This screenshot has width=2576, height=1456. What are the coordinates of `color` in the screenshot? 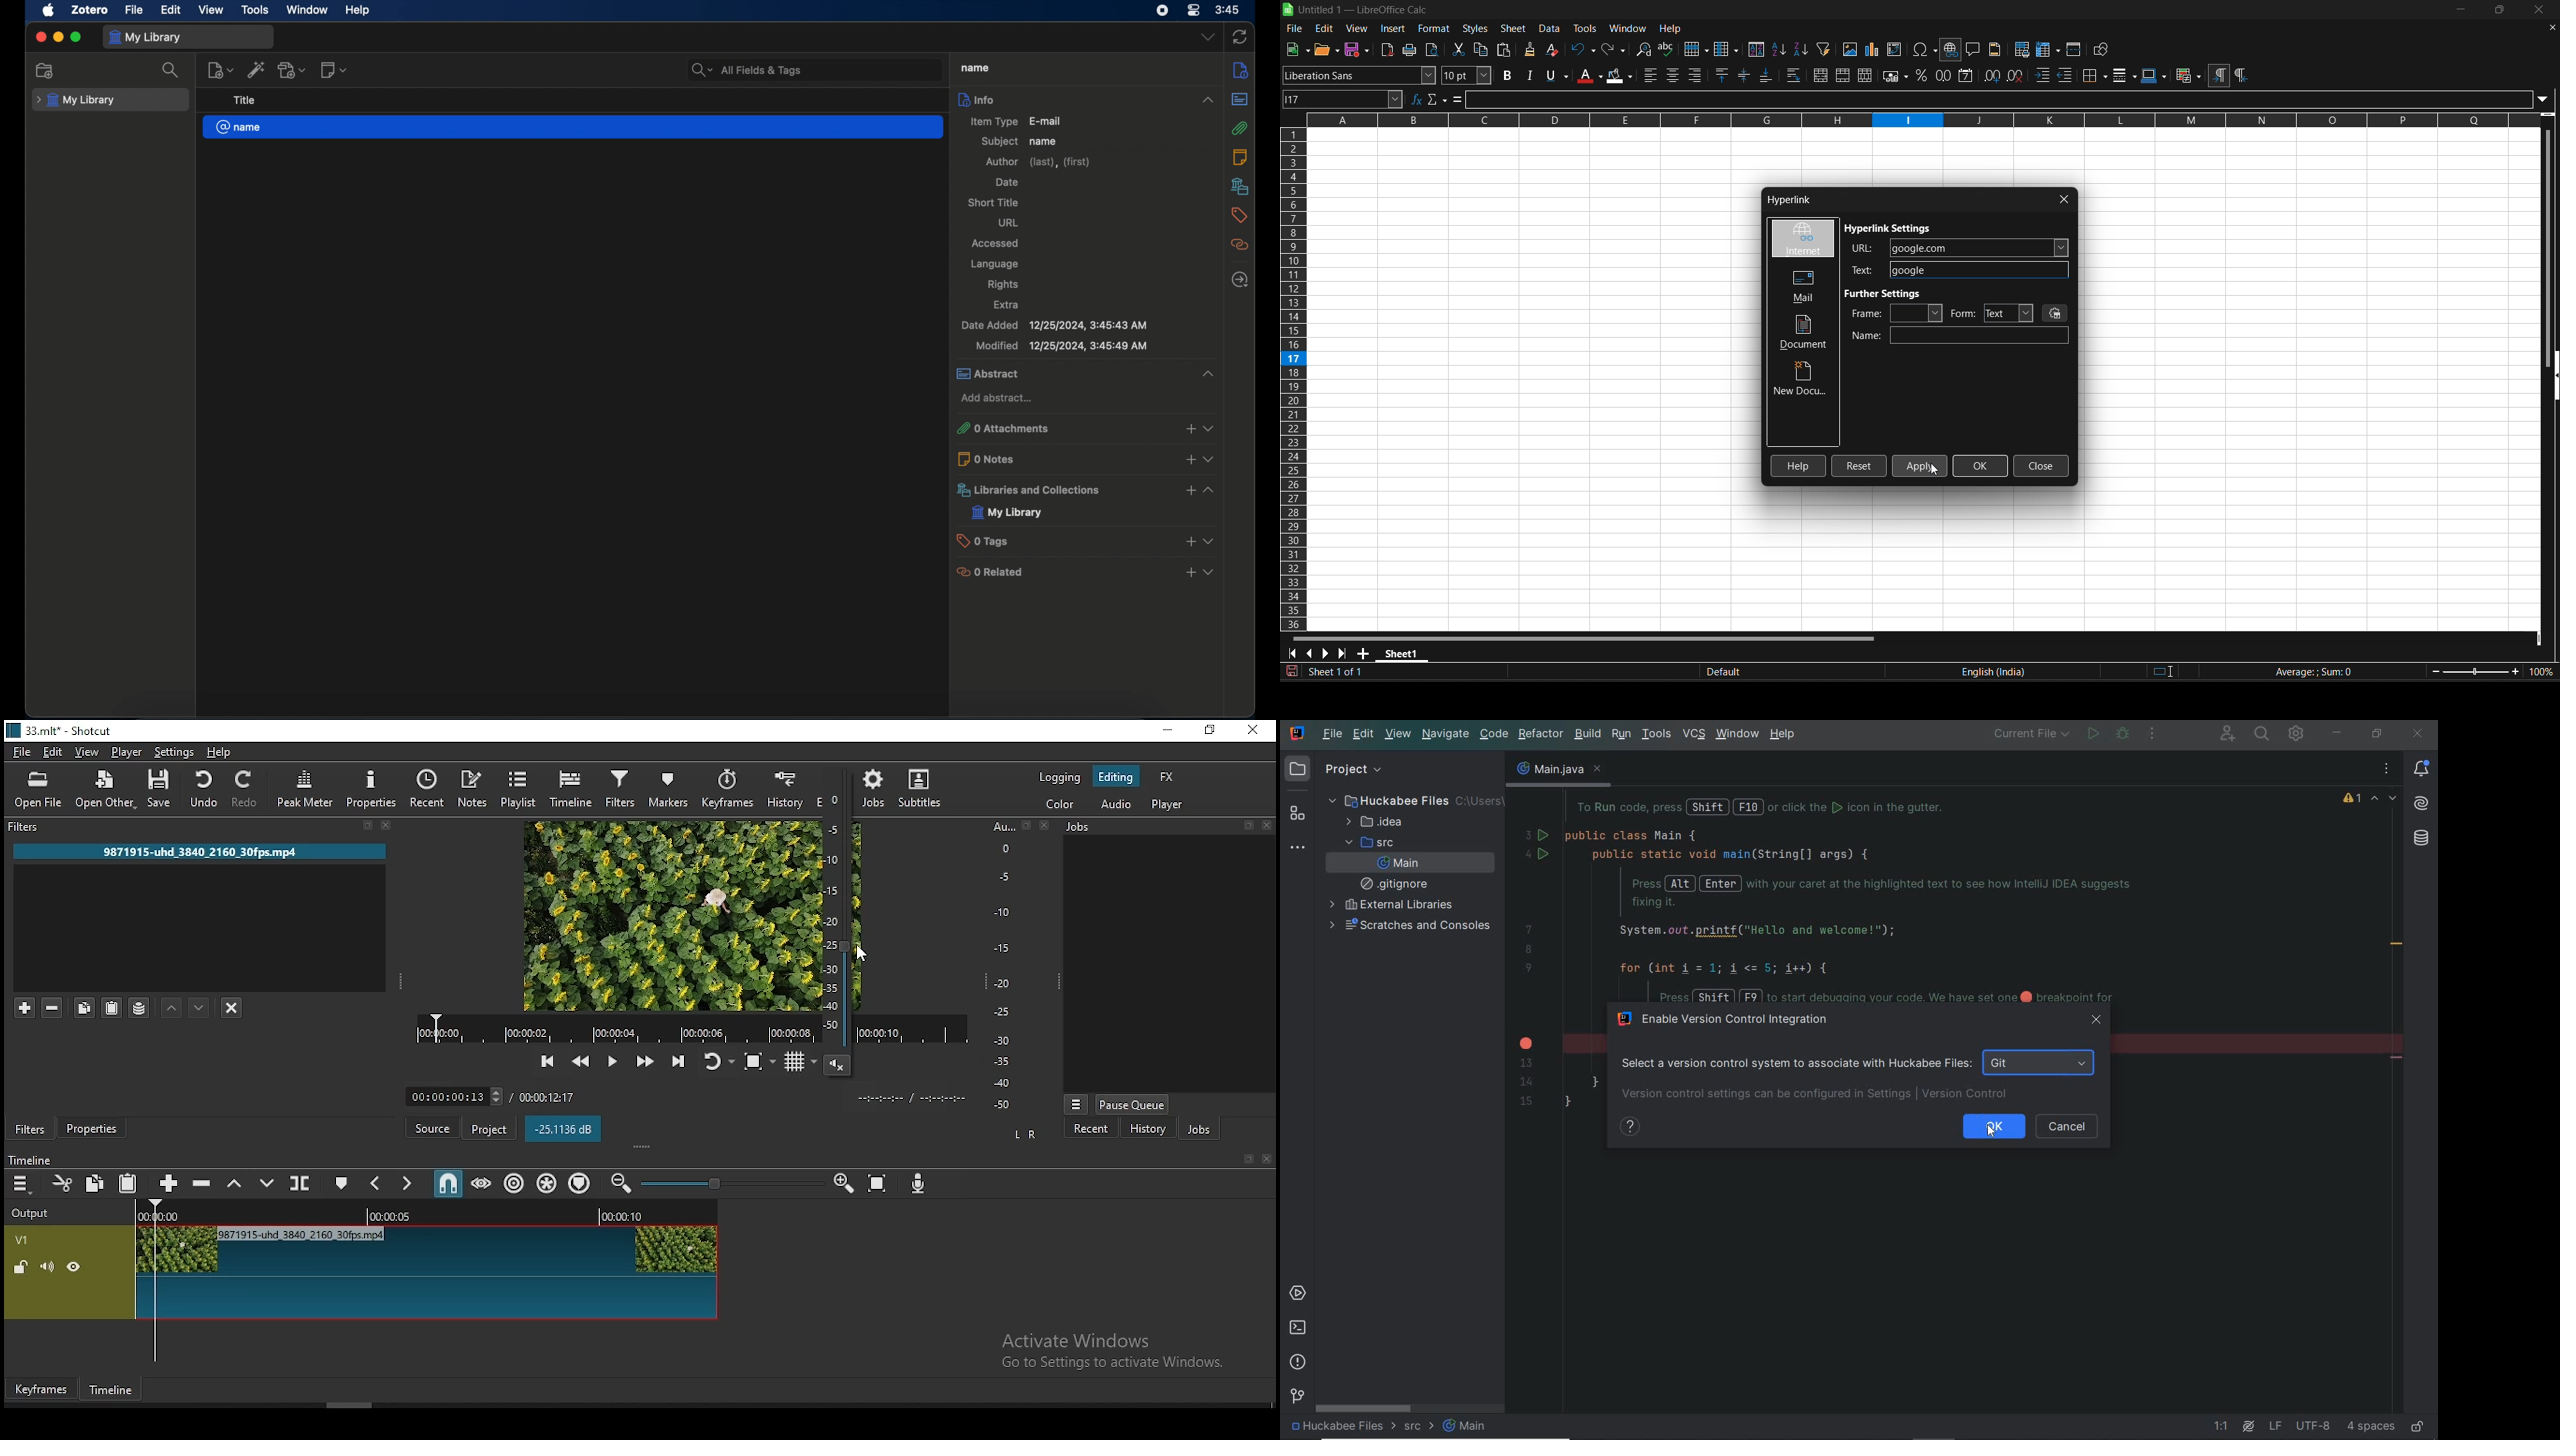 It's located at (1051, 806).